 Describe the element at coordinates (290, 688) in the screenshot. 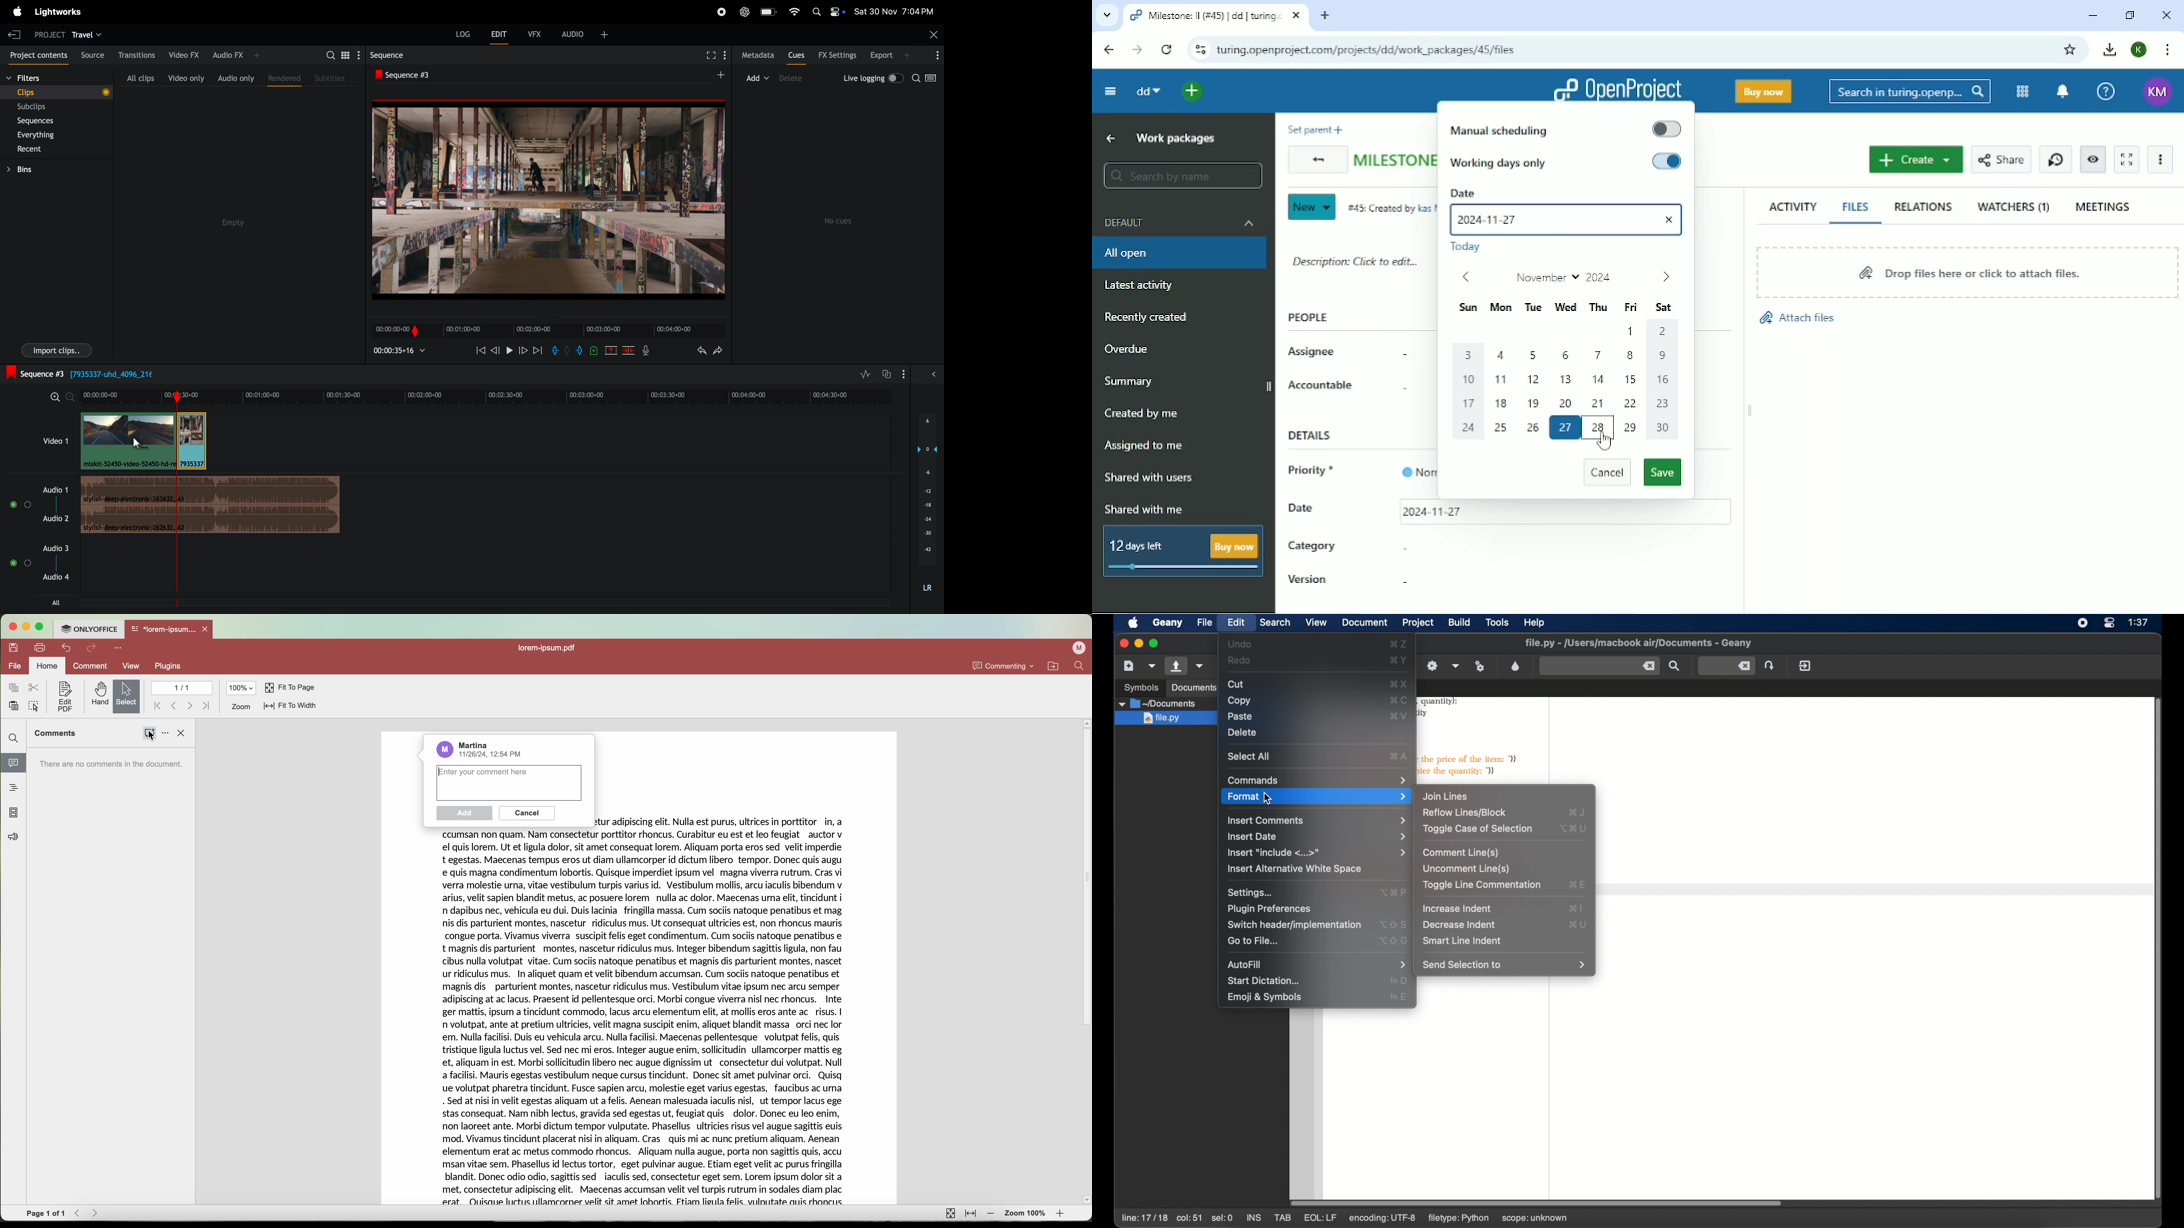

I see `fit to page` at that location.